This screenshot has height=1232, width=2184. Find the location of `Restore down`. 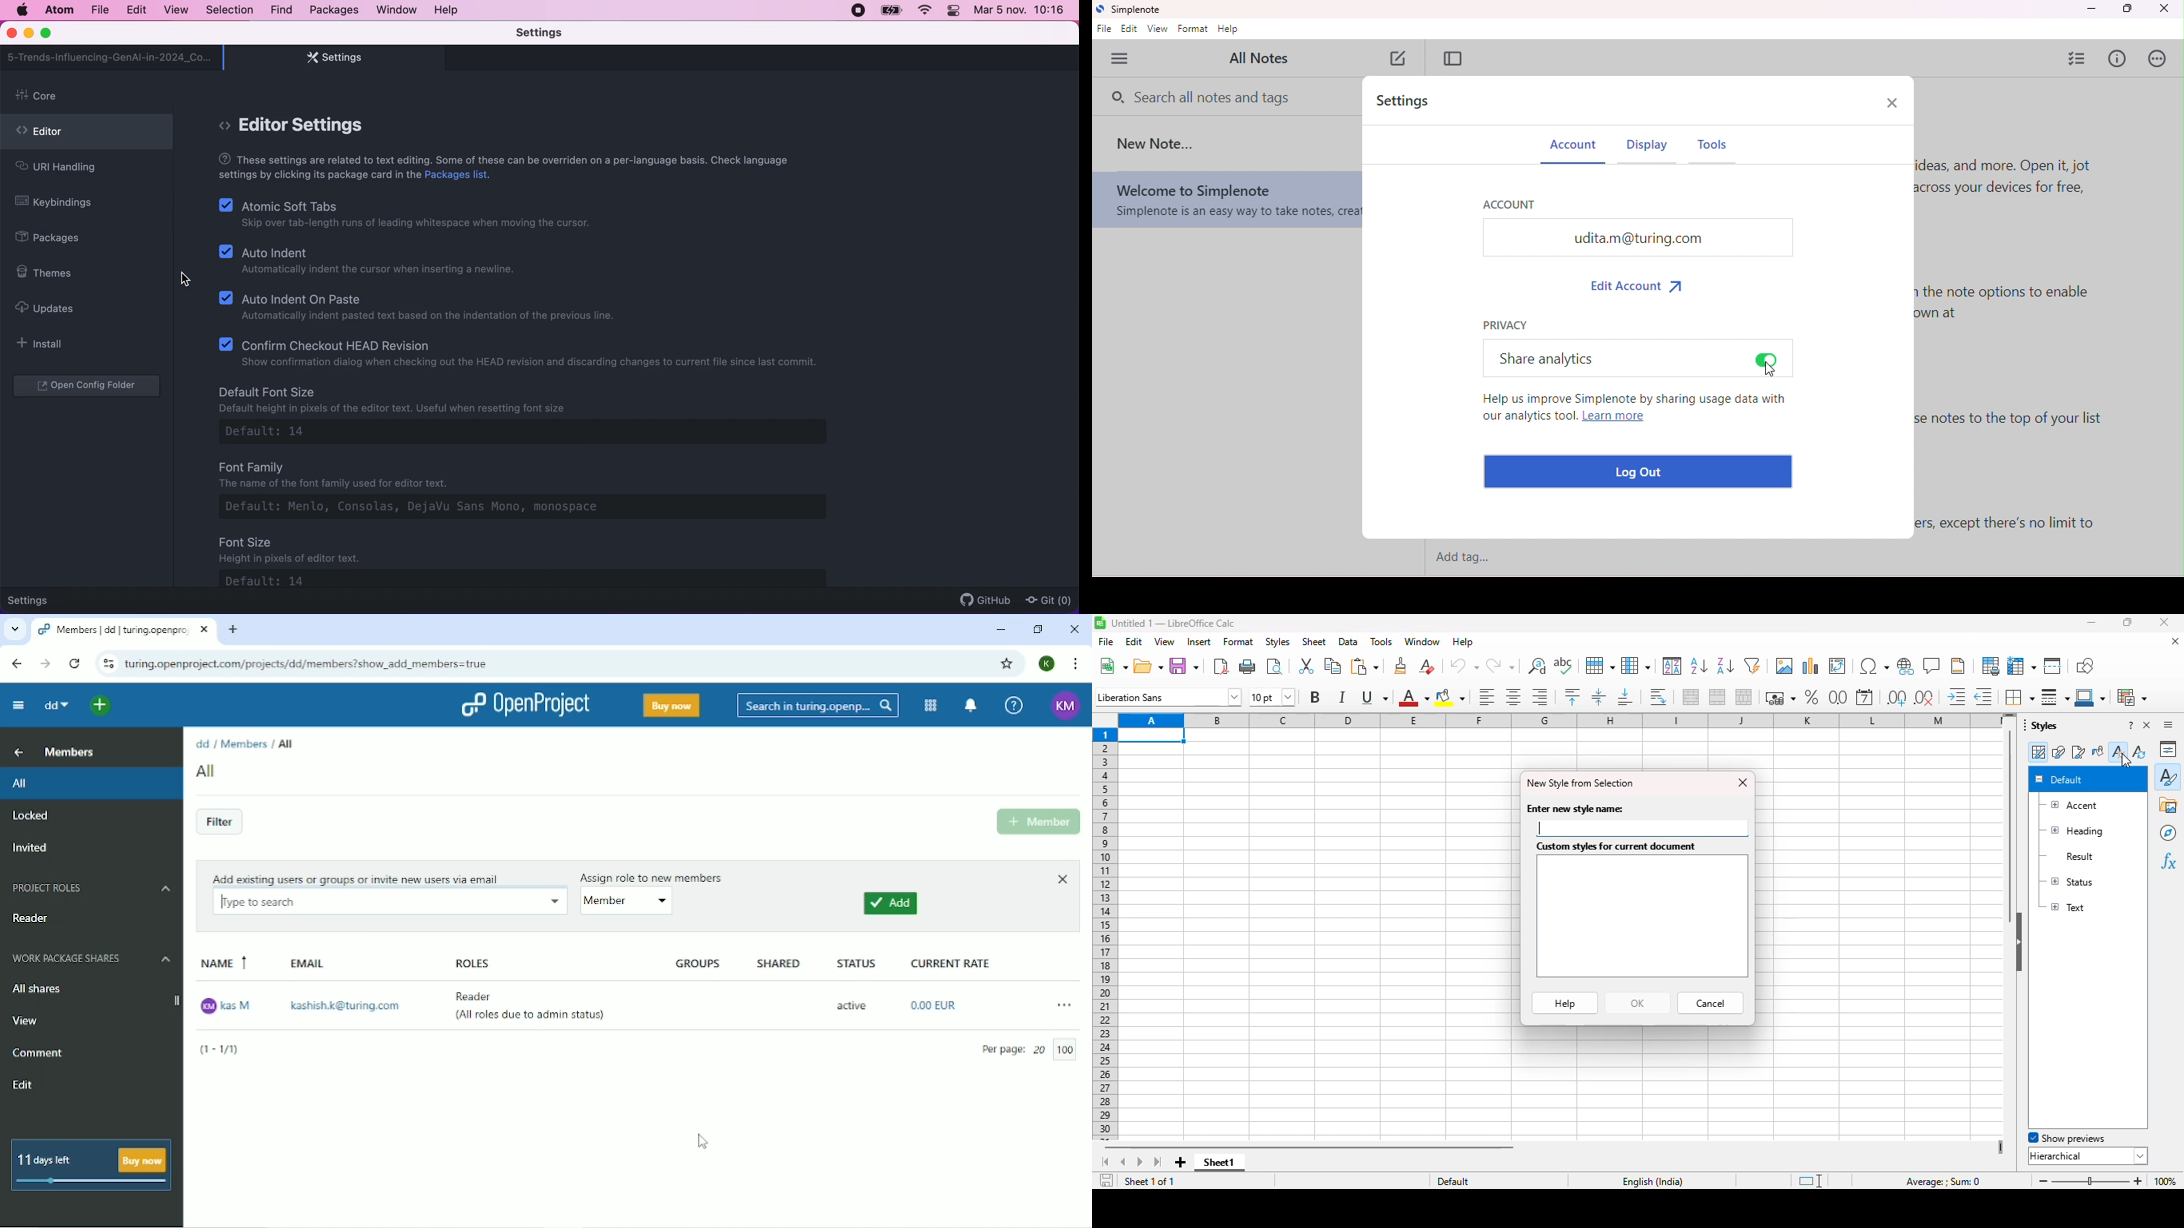

Restore down is located at coordinates (1037, 628).